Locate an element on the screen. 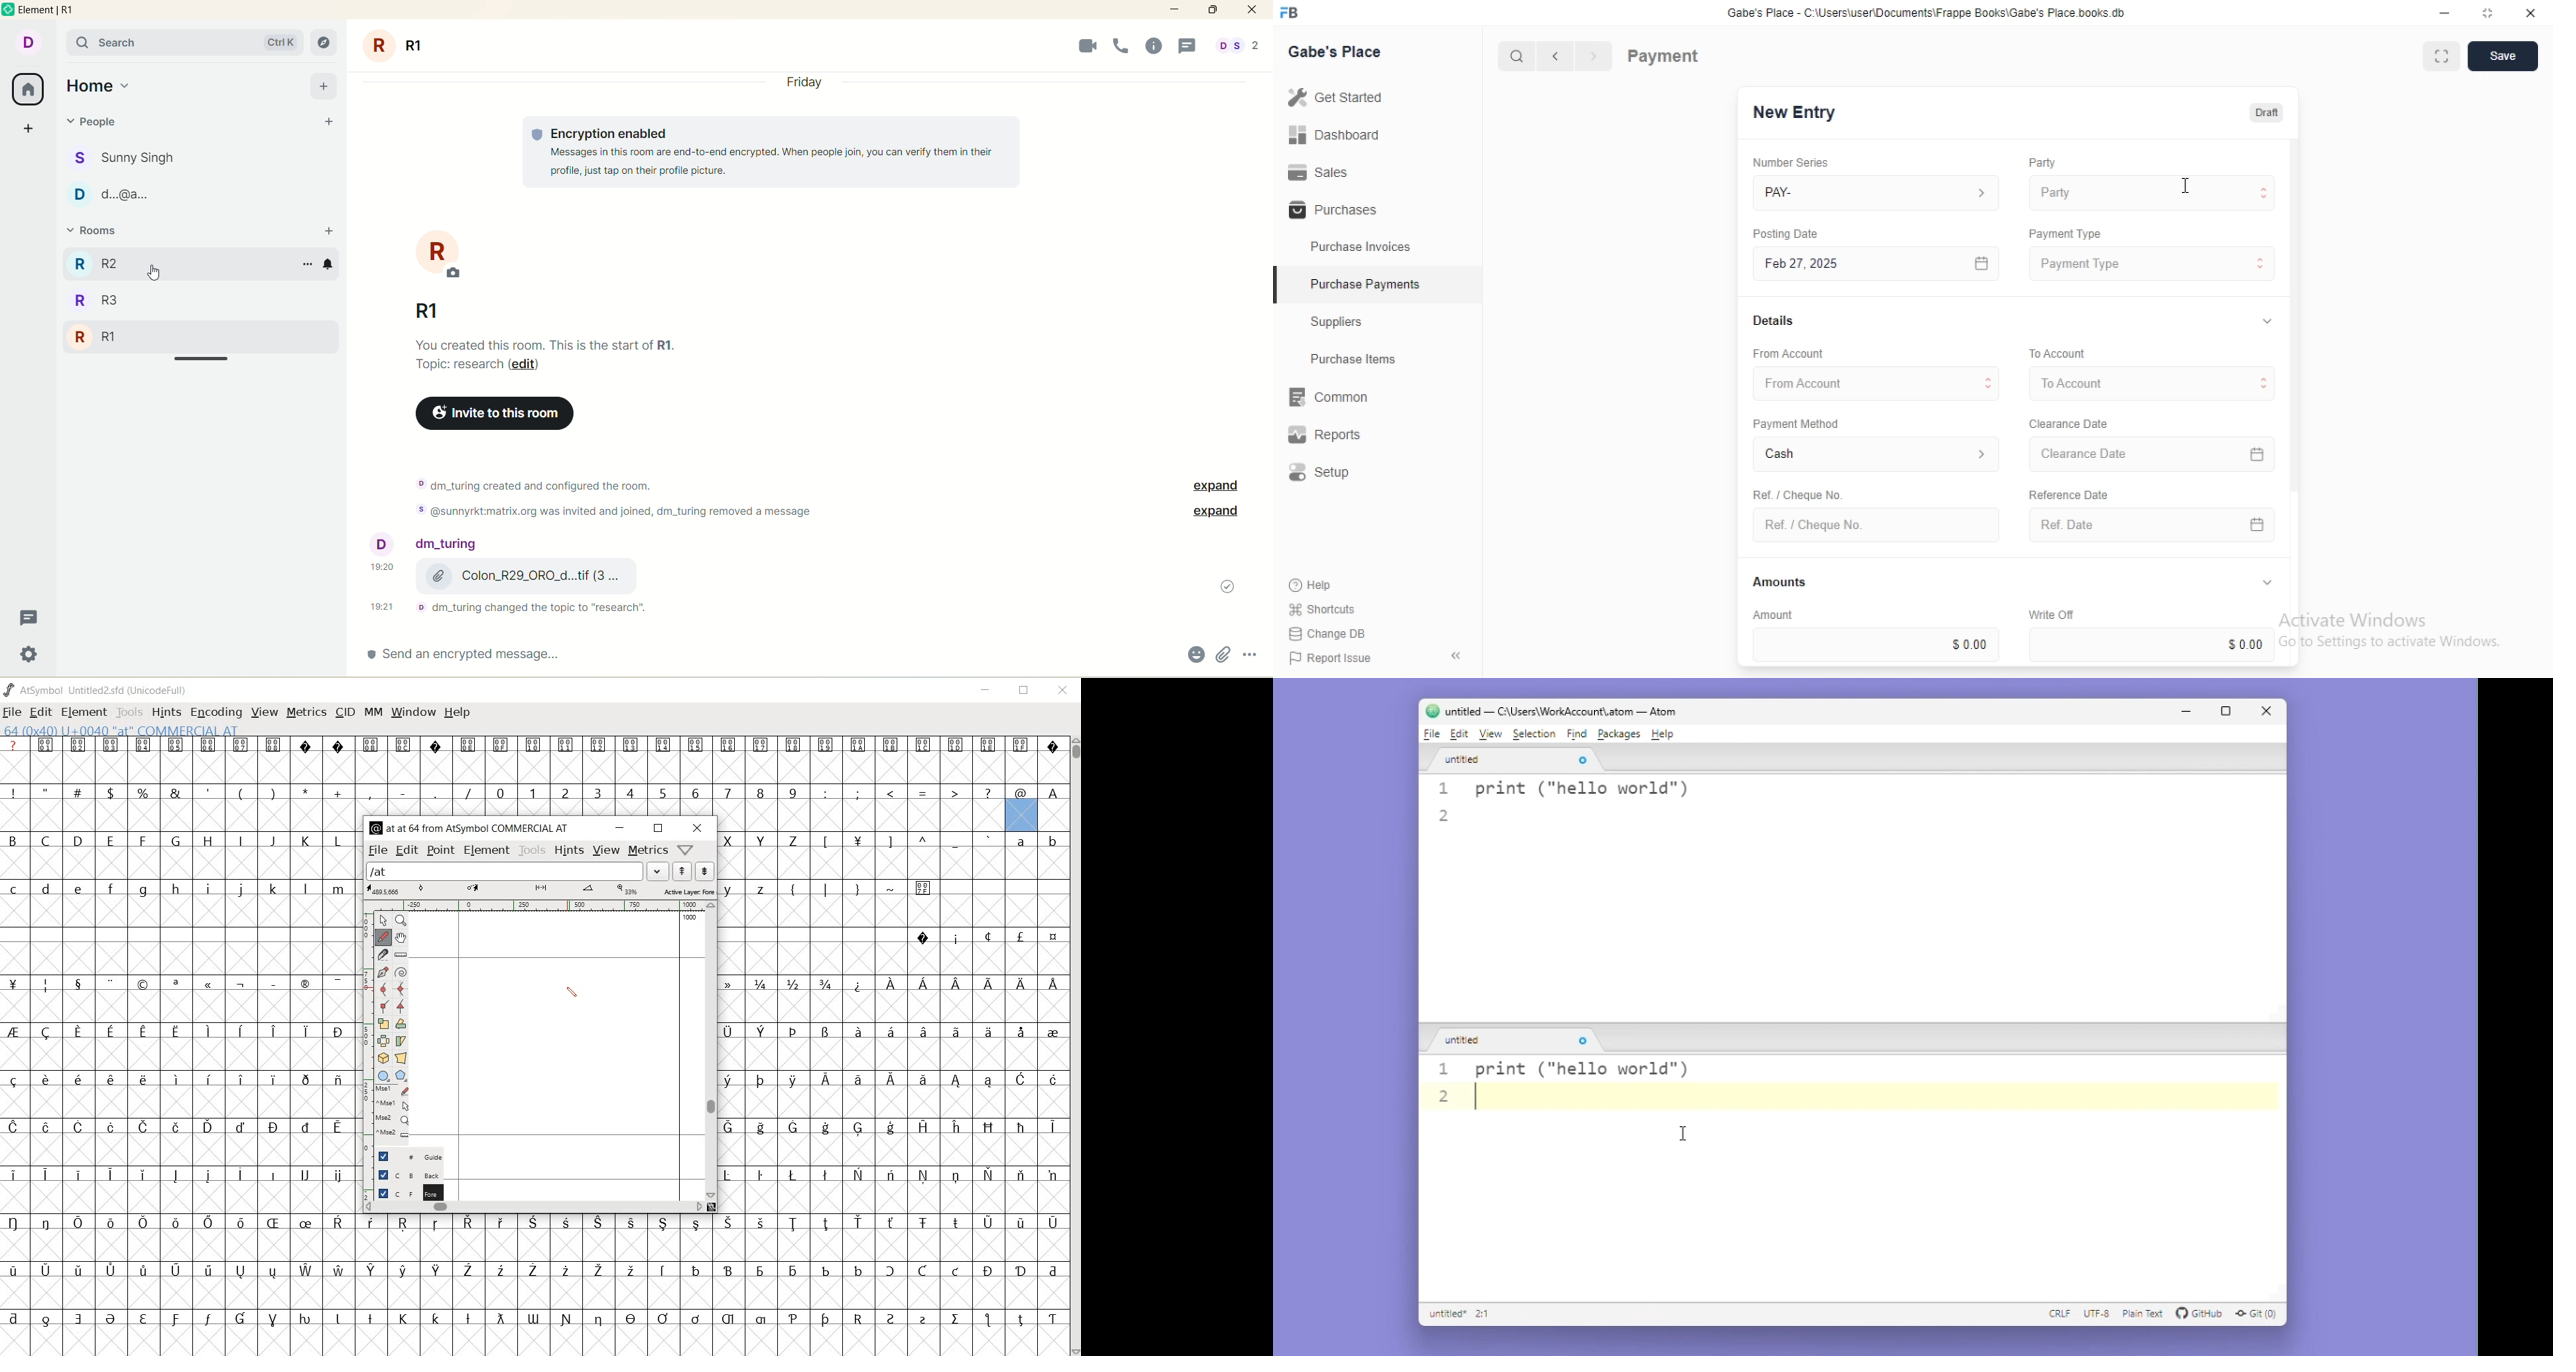 The height and width of the screenshot is (1372, 2576). FONT NAME is located at coordinates (97, 690).